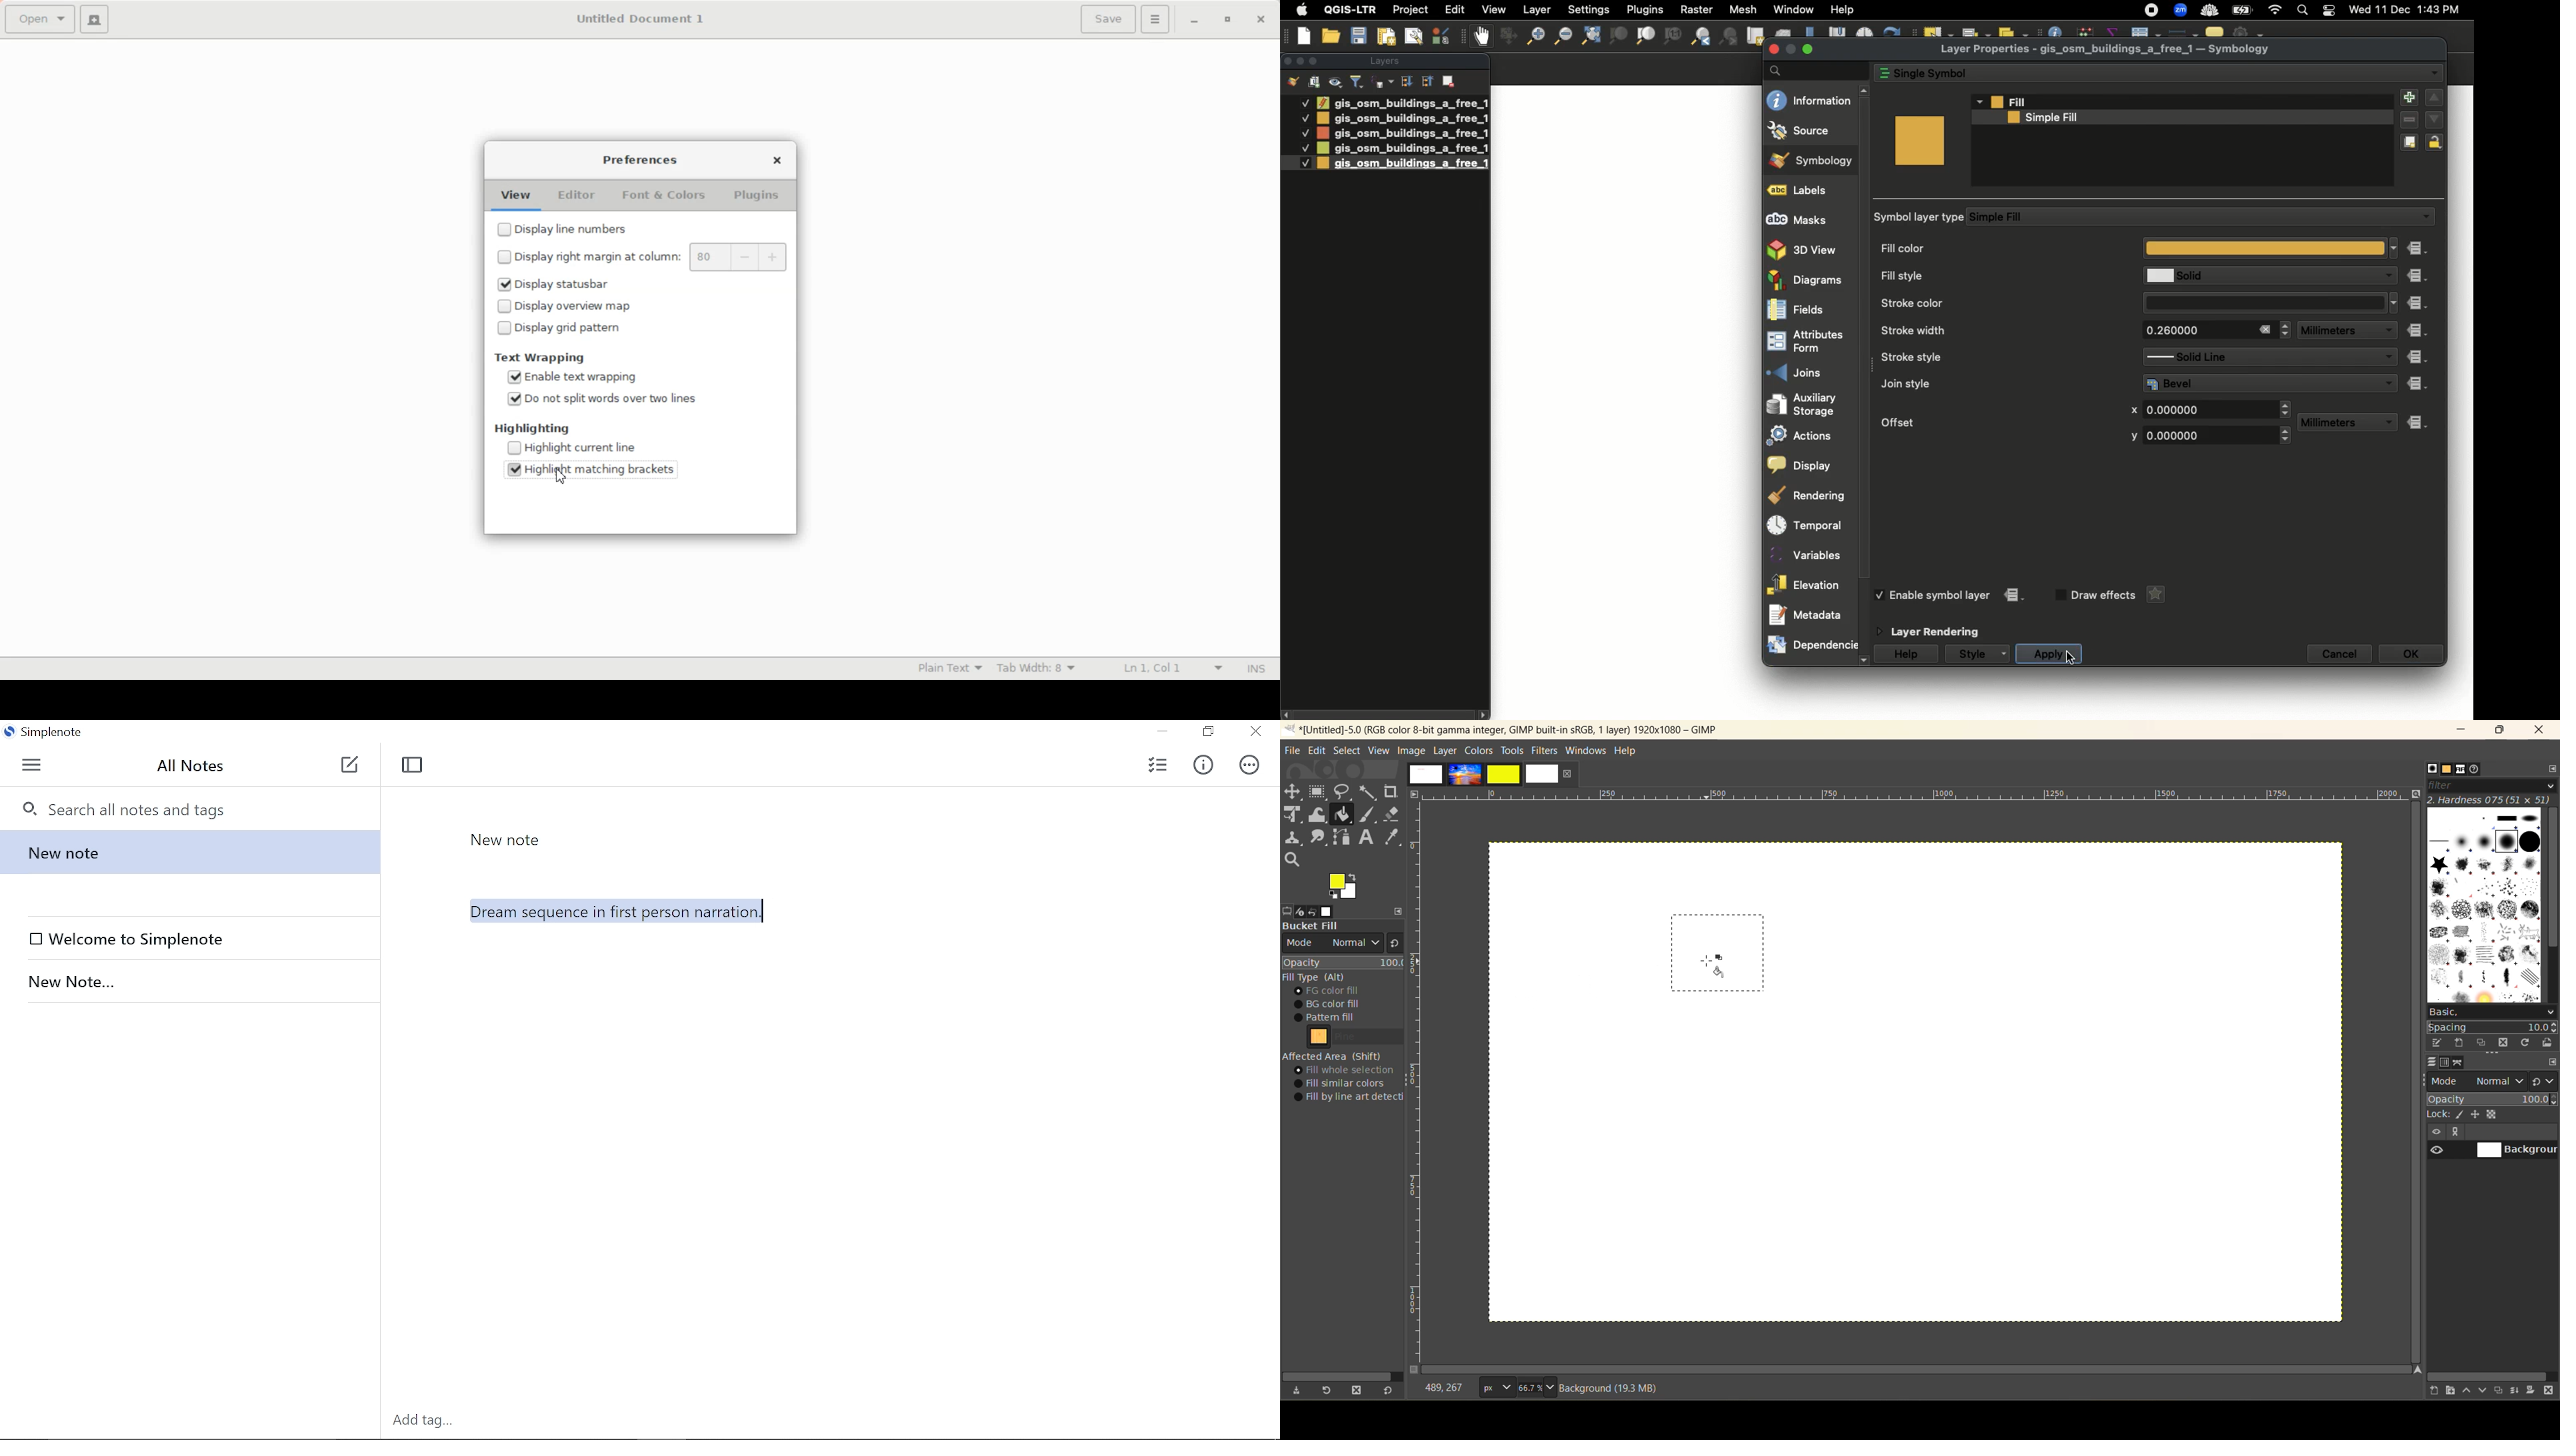 The image size is (2576, 1456). I want to click on 80, so click(709, 257).